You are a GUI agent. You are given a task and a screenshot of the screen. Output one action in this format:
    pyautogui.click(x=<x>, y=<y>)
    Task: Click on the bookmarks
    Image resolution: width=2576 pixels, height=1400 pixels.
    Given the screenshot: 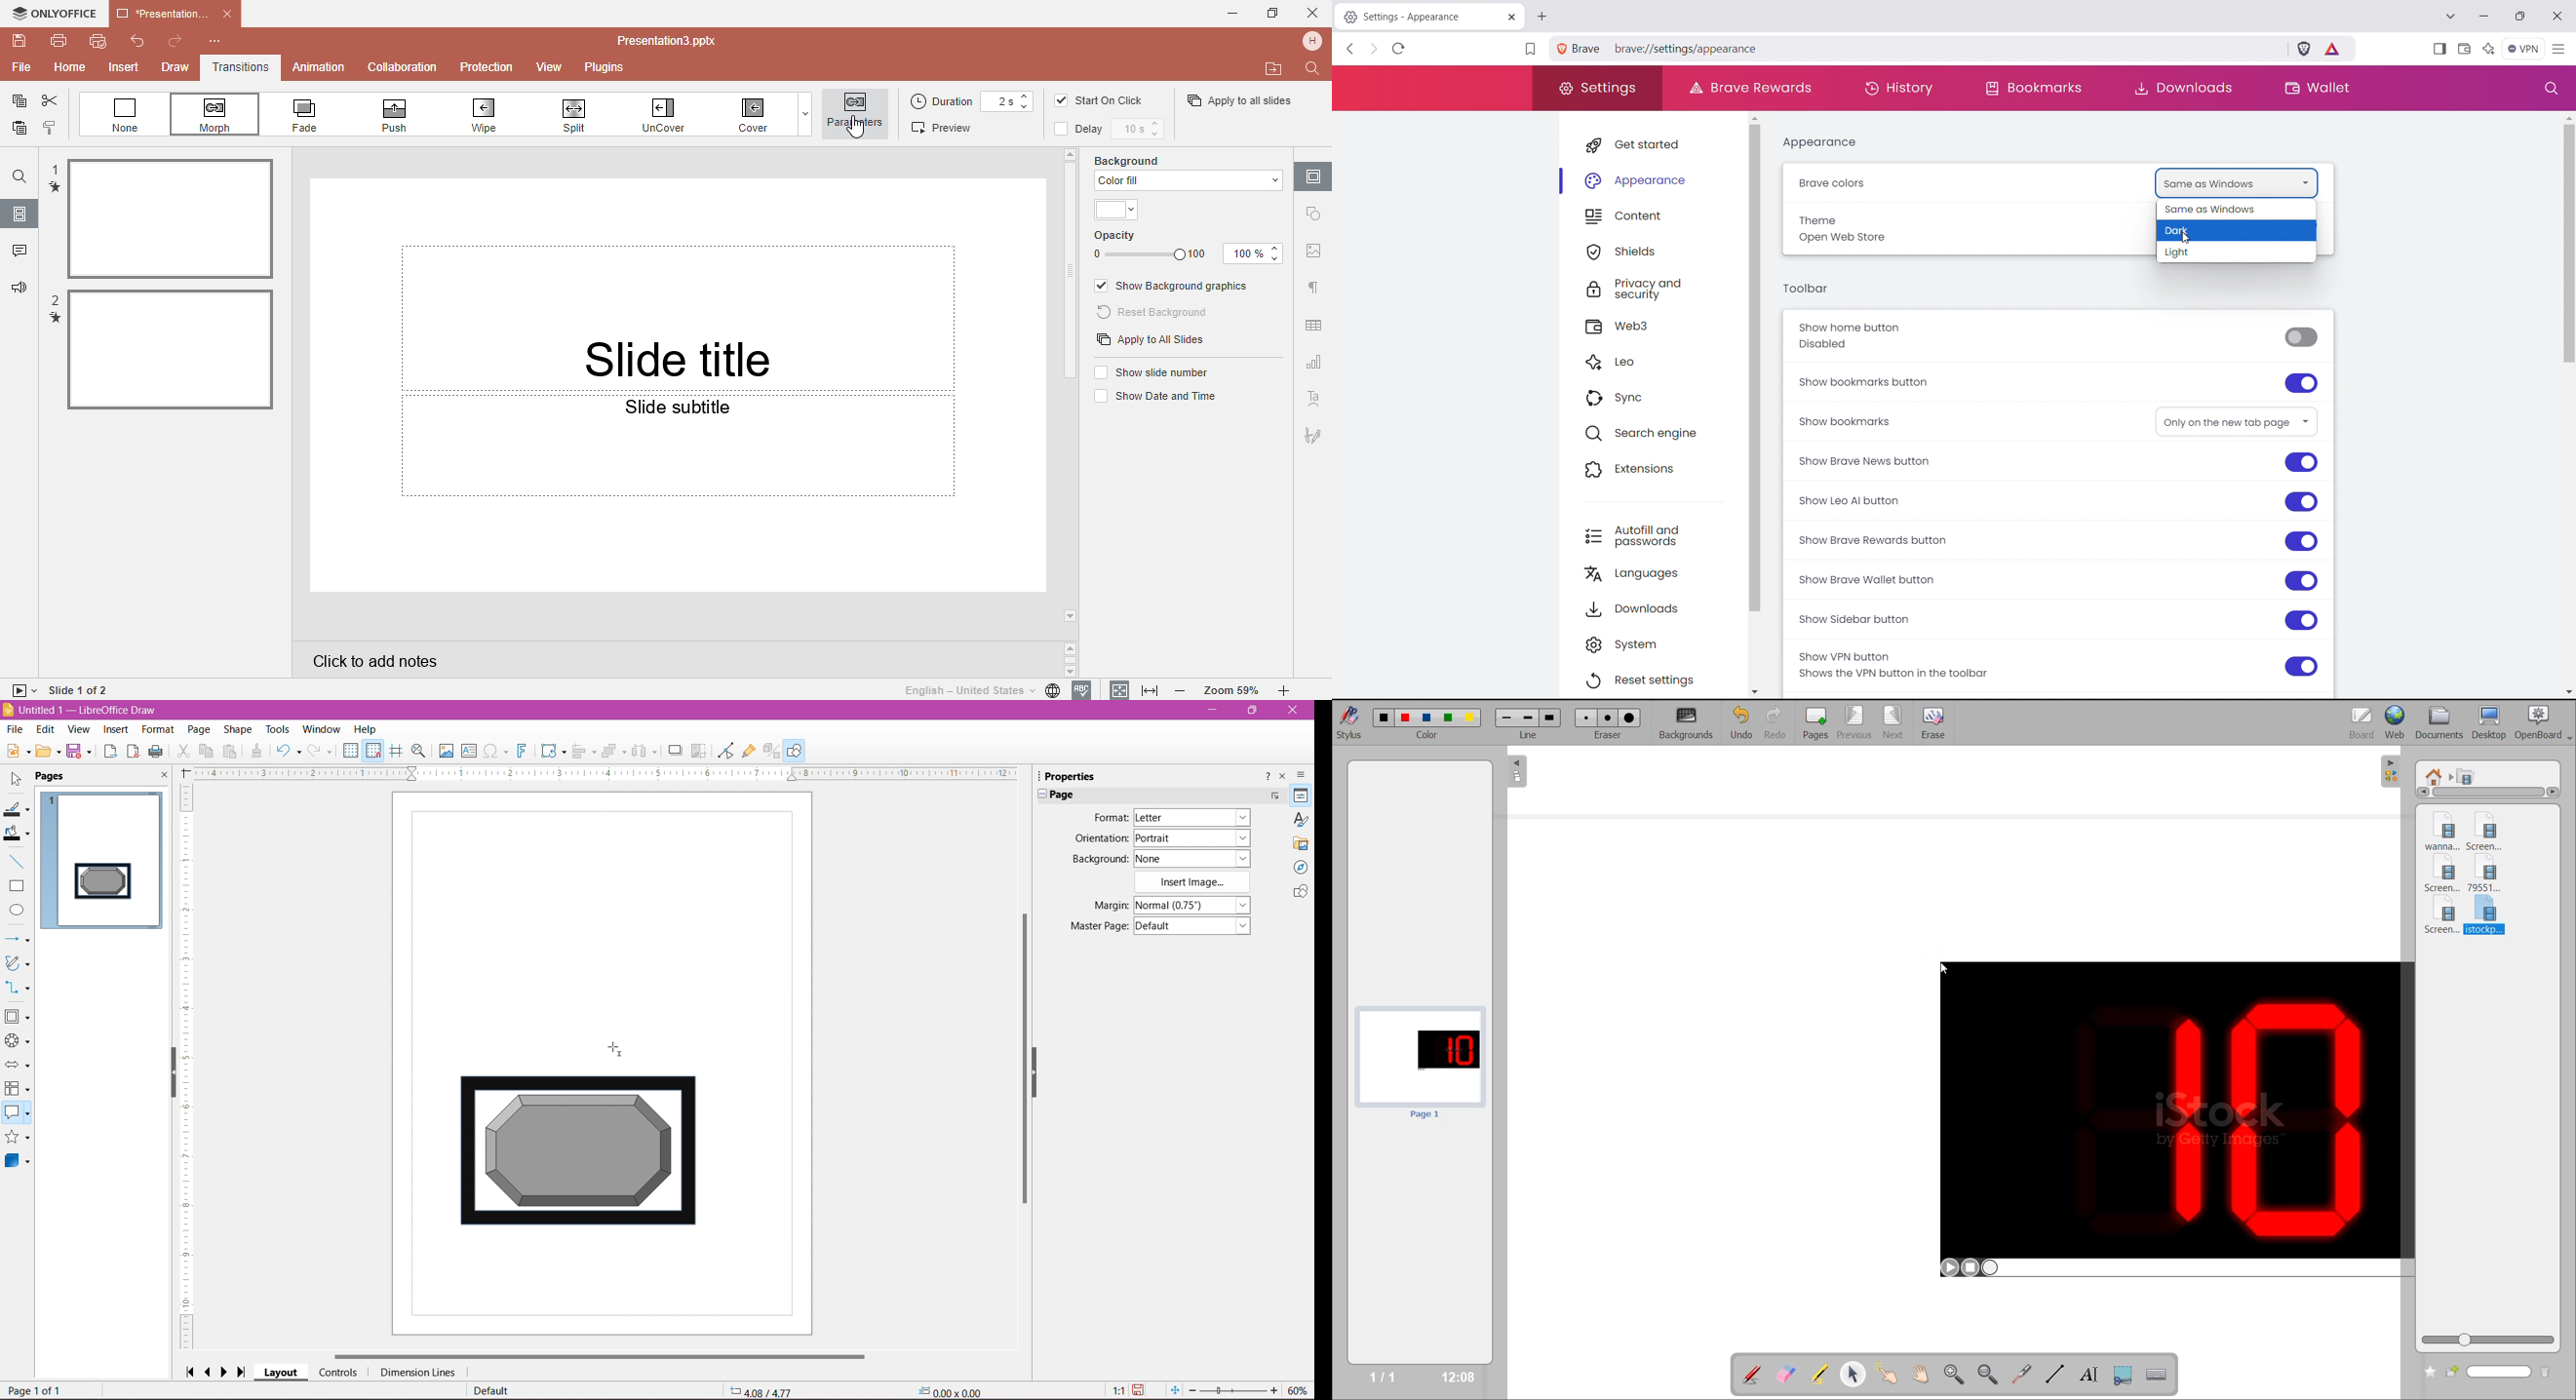 What is the action you would take?
    pyautogui.click(x=2036, y=89)
    